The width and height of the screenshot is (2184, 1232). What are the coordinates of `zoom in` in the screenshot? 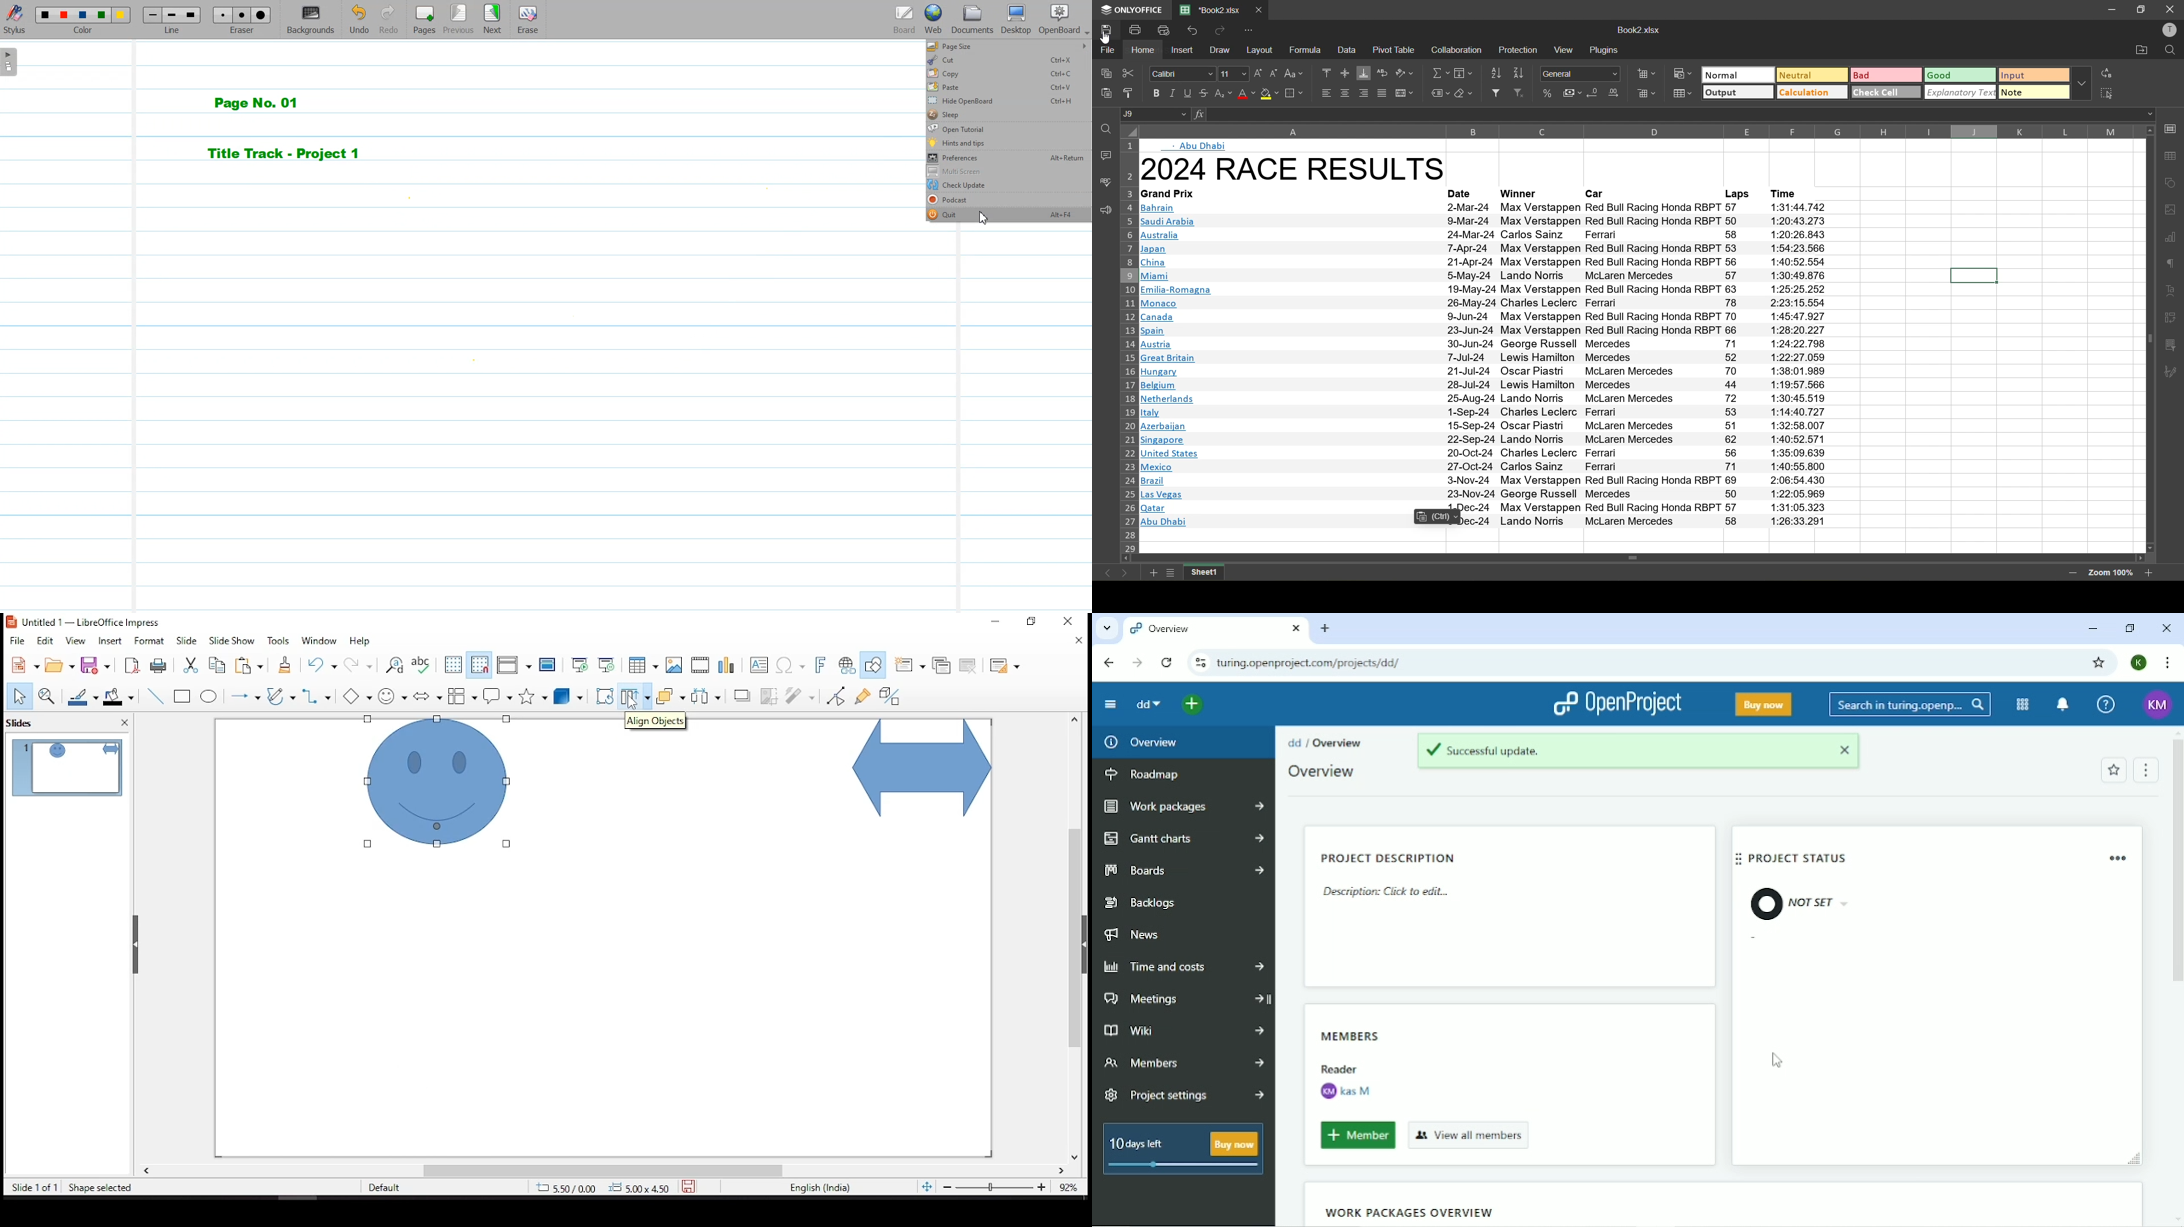 It's located at (2151, 573).